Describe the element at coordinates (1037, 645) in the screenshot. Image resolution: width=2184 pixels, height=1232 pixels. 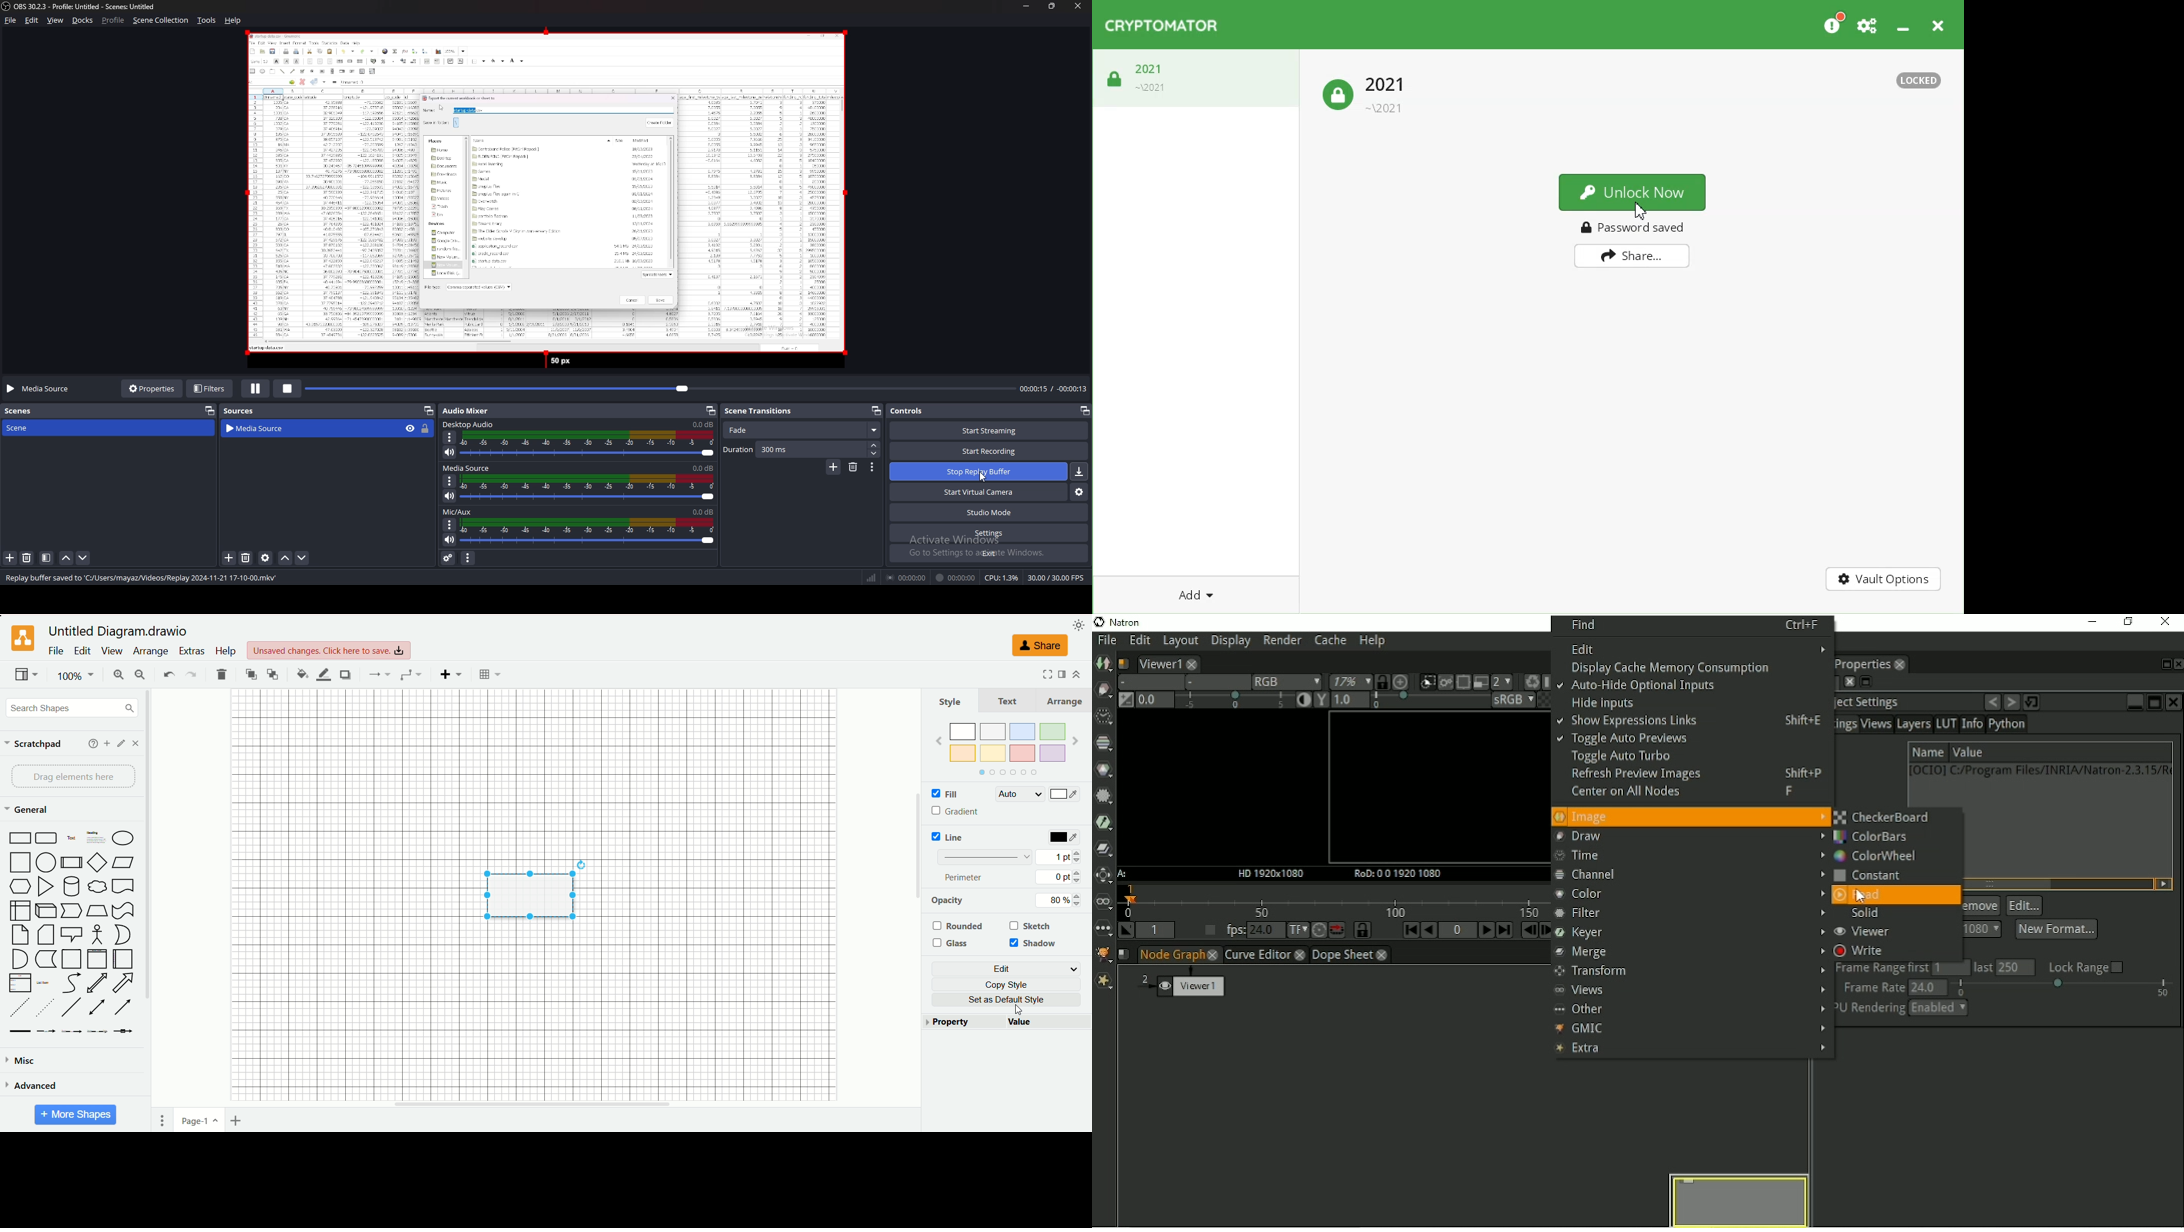
I see `share` at that location.